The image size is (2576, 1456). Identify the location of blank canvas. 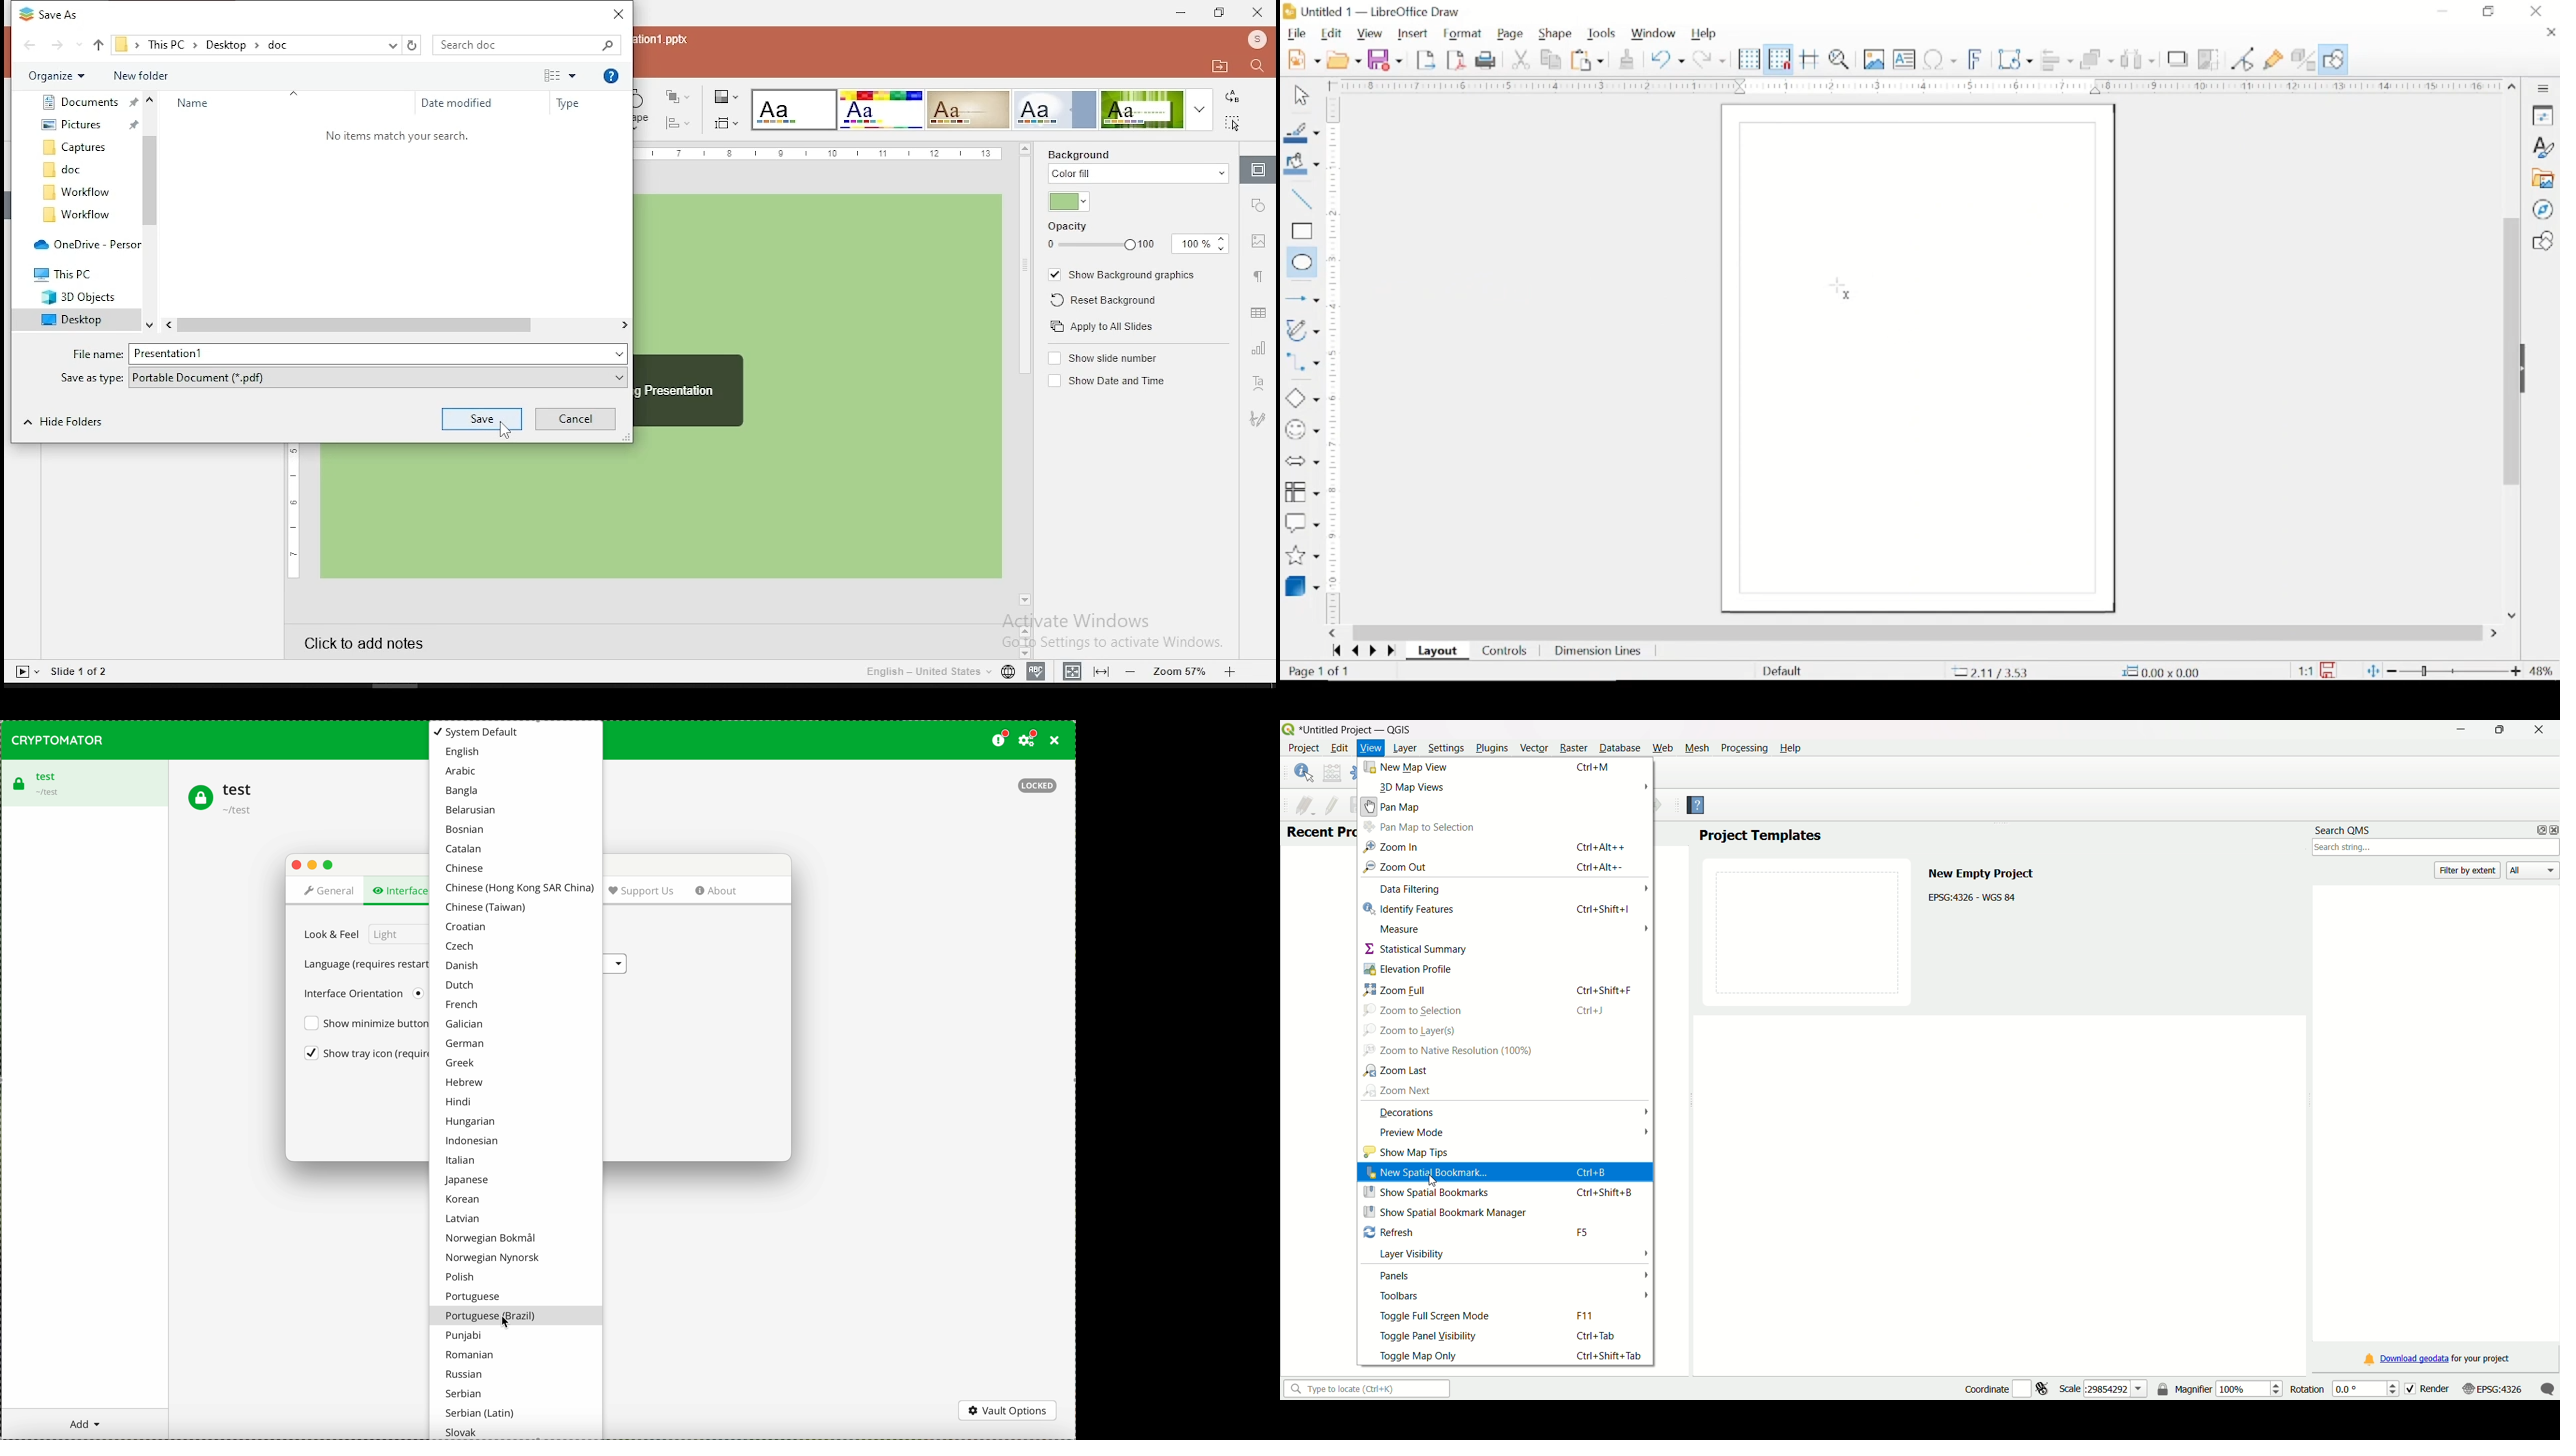
(1916, 359).